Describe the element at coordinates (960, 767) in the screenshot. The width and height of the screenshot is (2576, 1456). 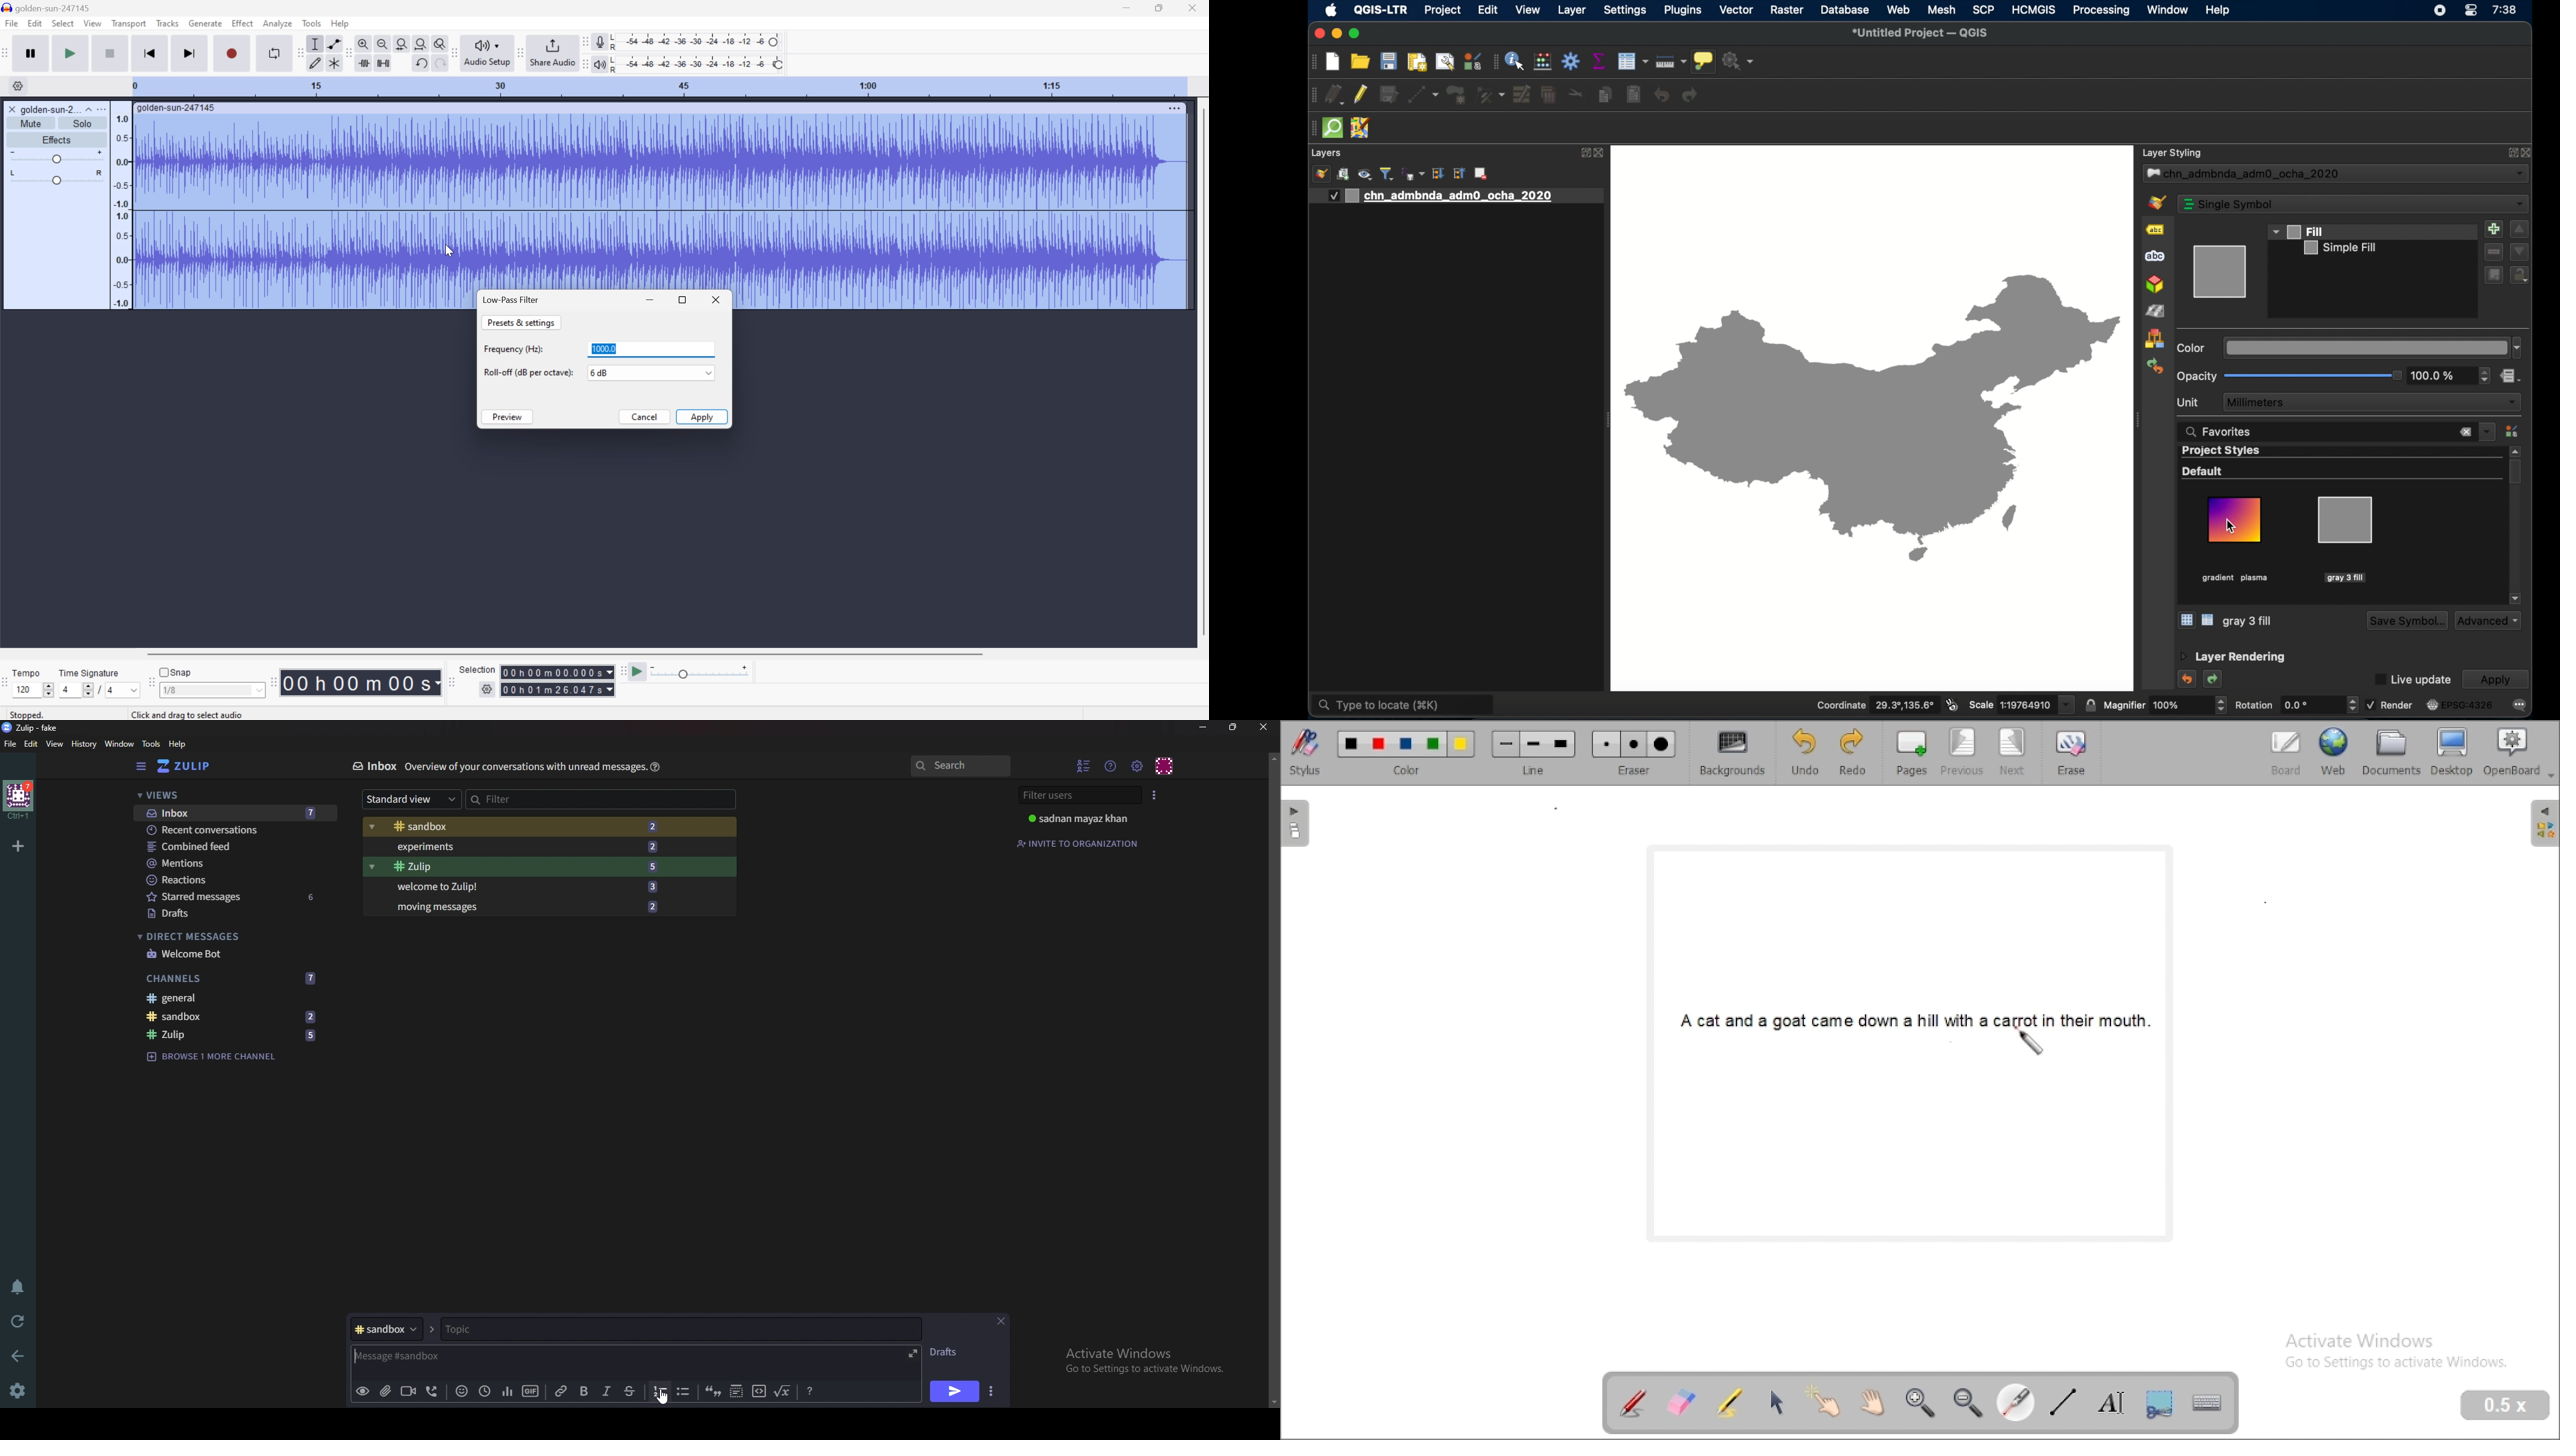
I see `search` at that location.